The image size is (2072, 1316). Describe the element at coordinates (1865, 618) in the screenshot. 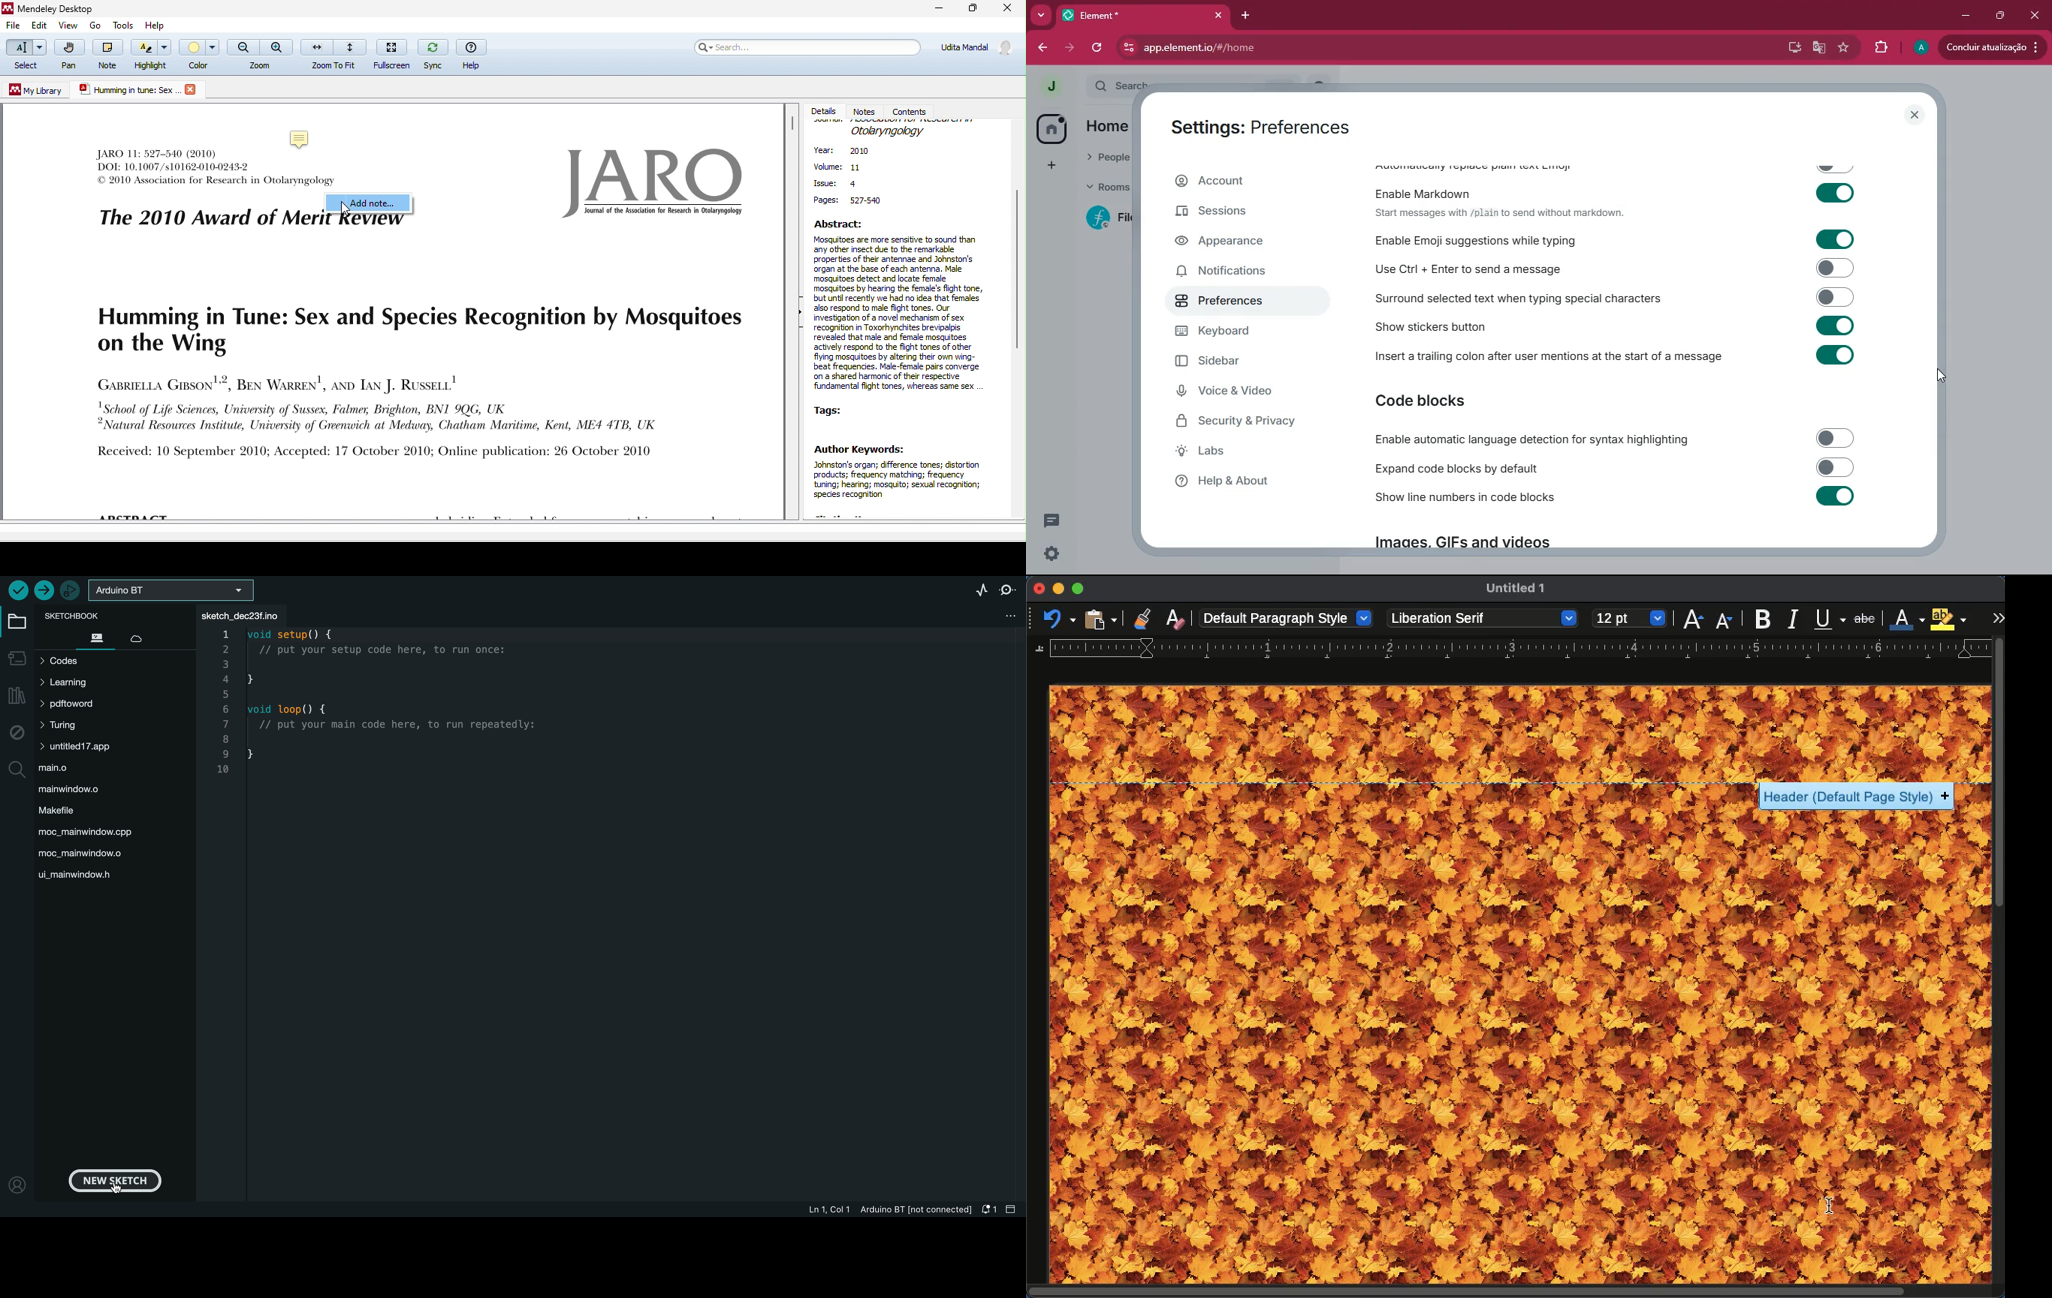

I see `strikethrough` at that location.